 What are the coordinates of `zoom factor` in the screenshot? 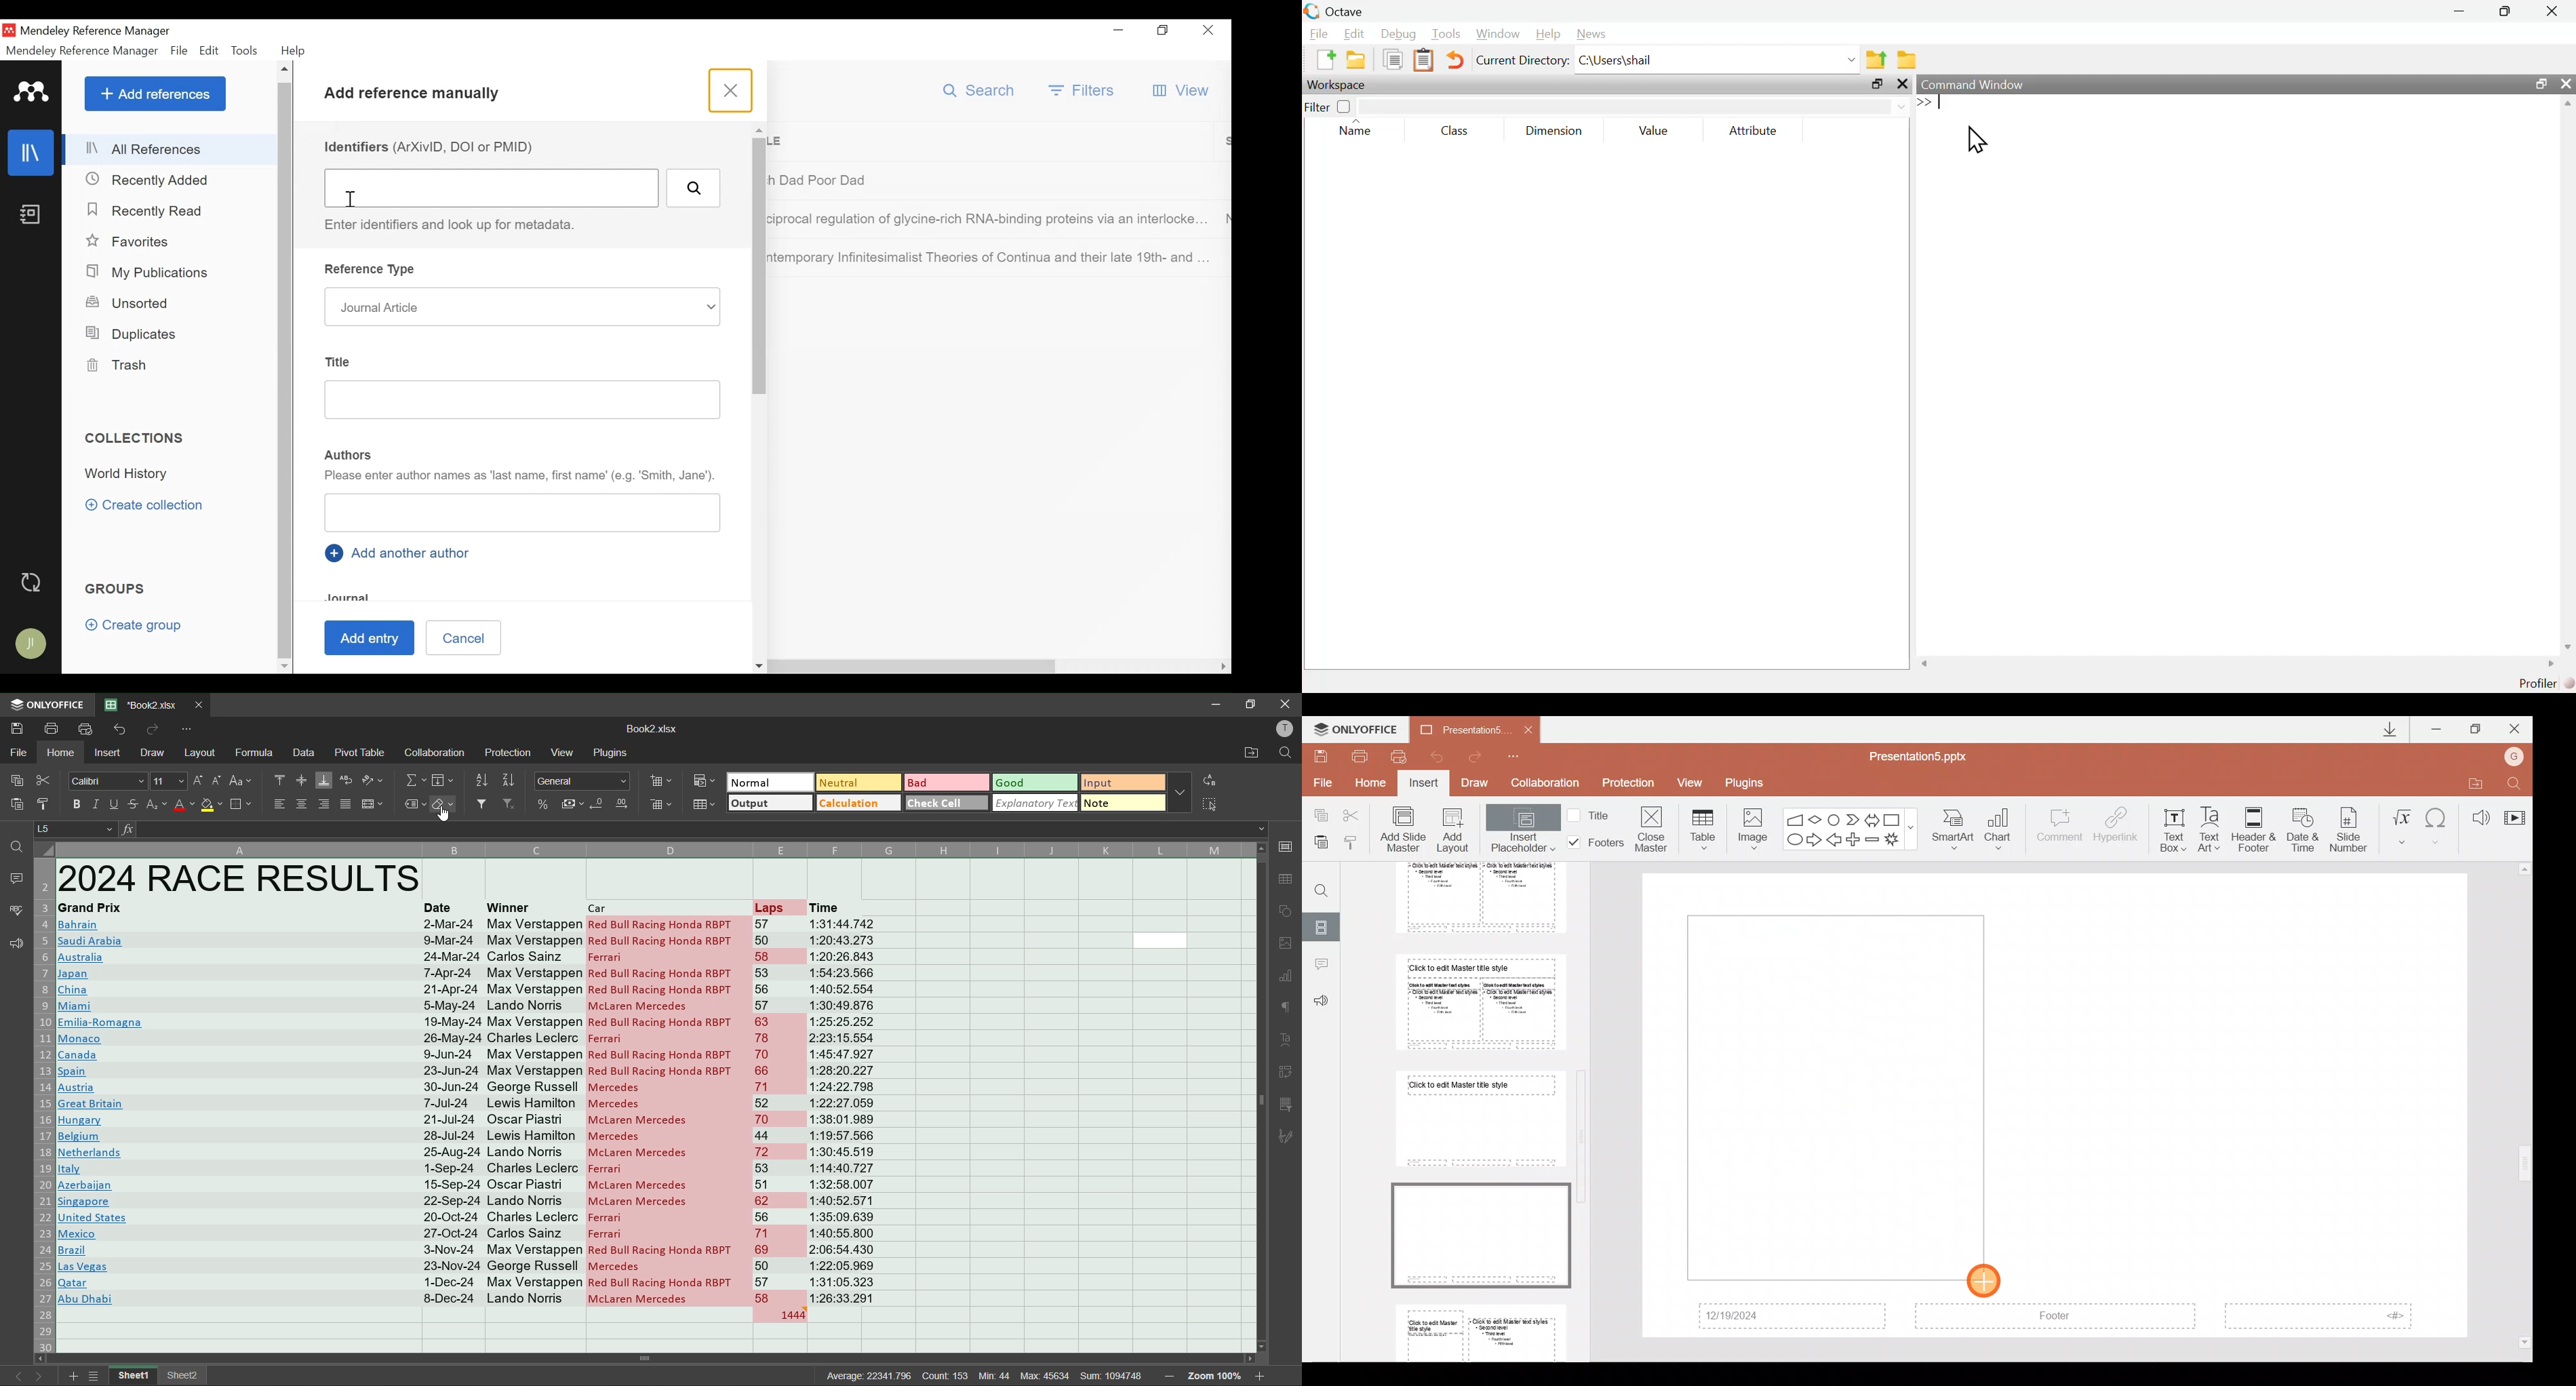 It's located at (1216, 1376).